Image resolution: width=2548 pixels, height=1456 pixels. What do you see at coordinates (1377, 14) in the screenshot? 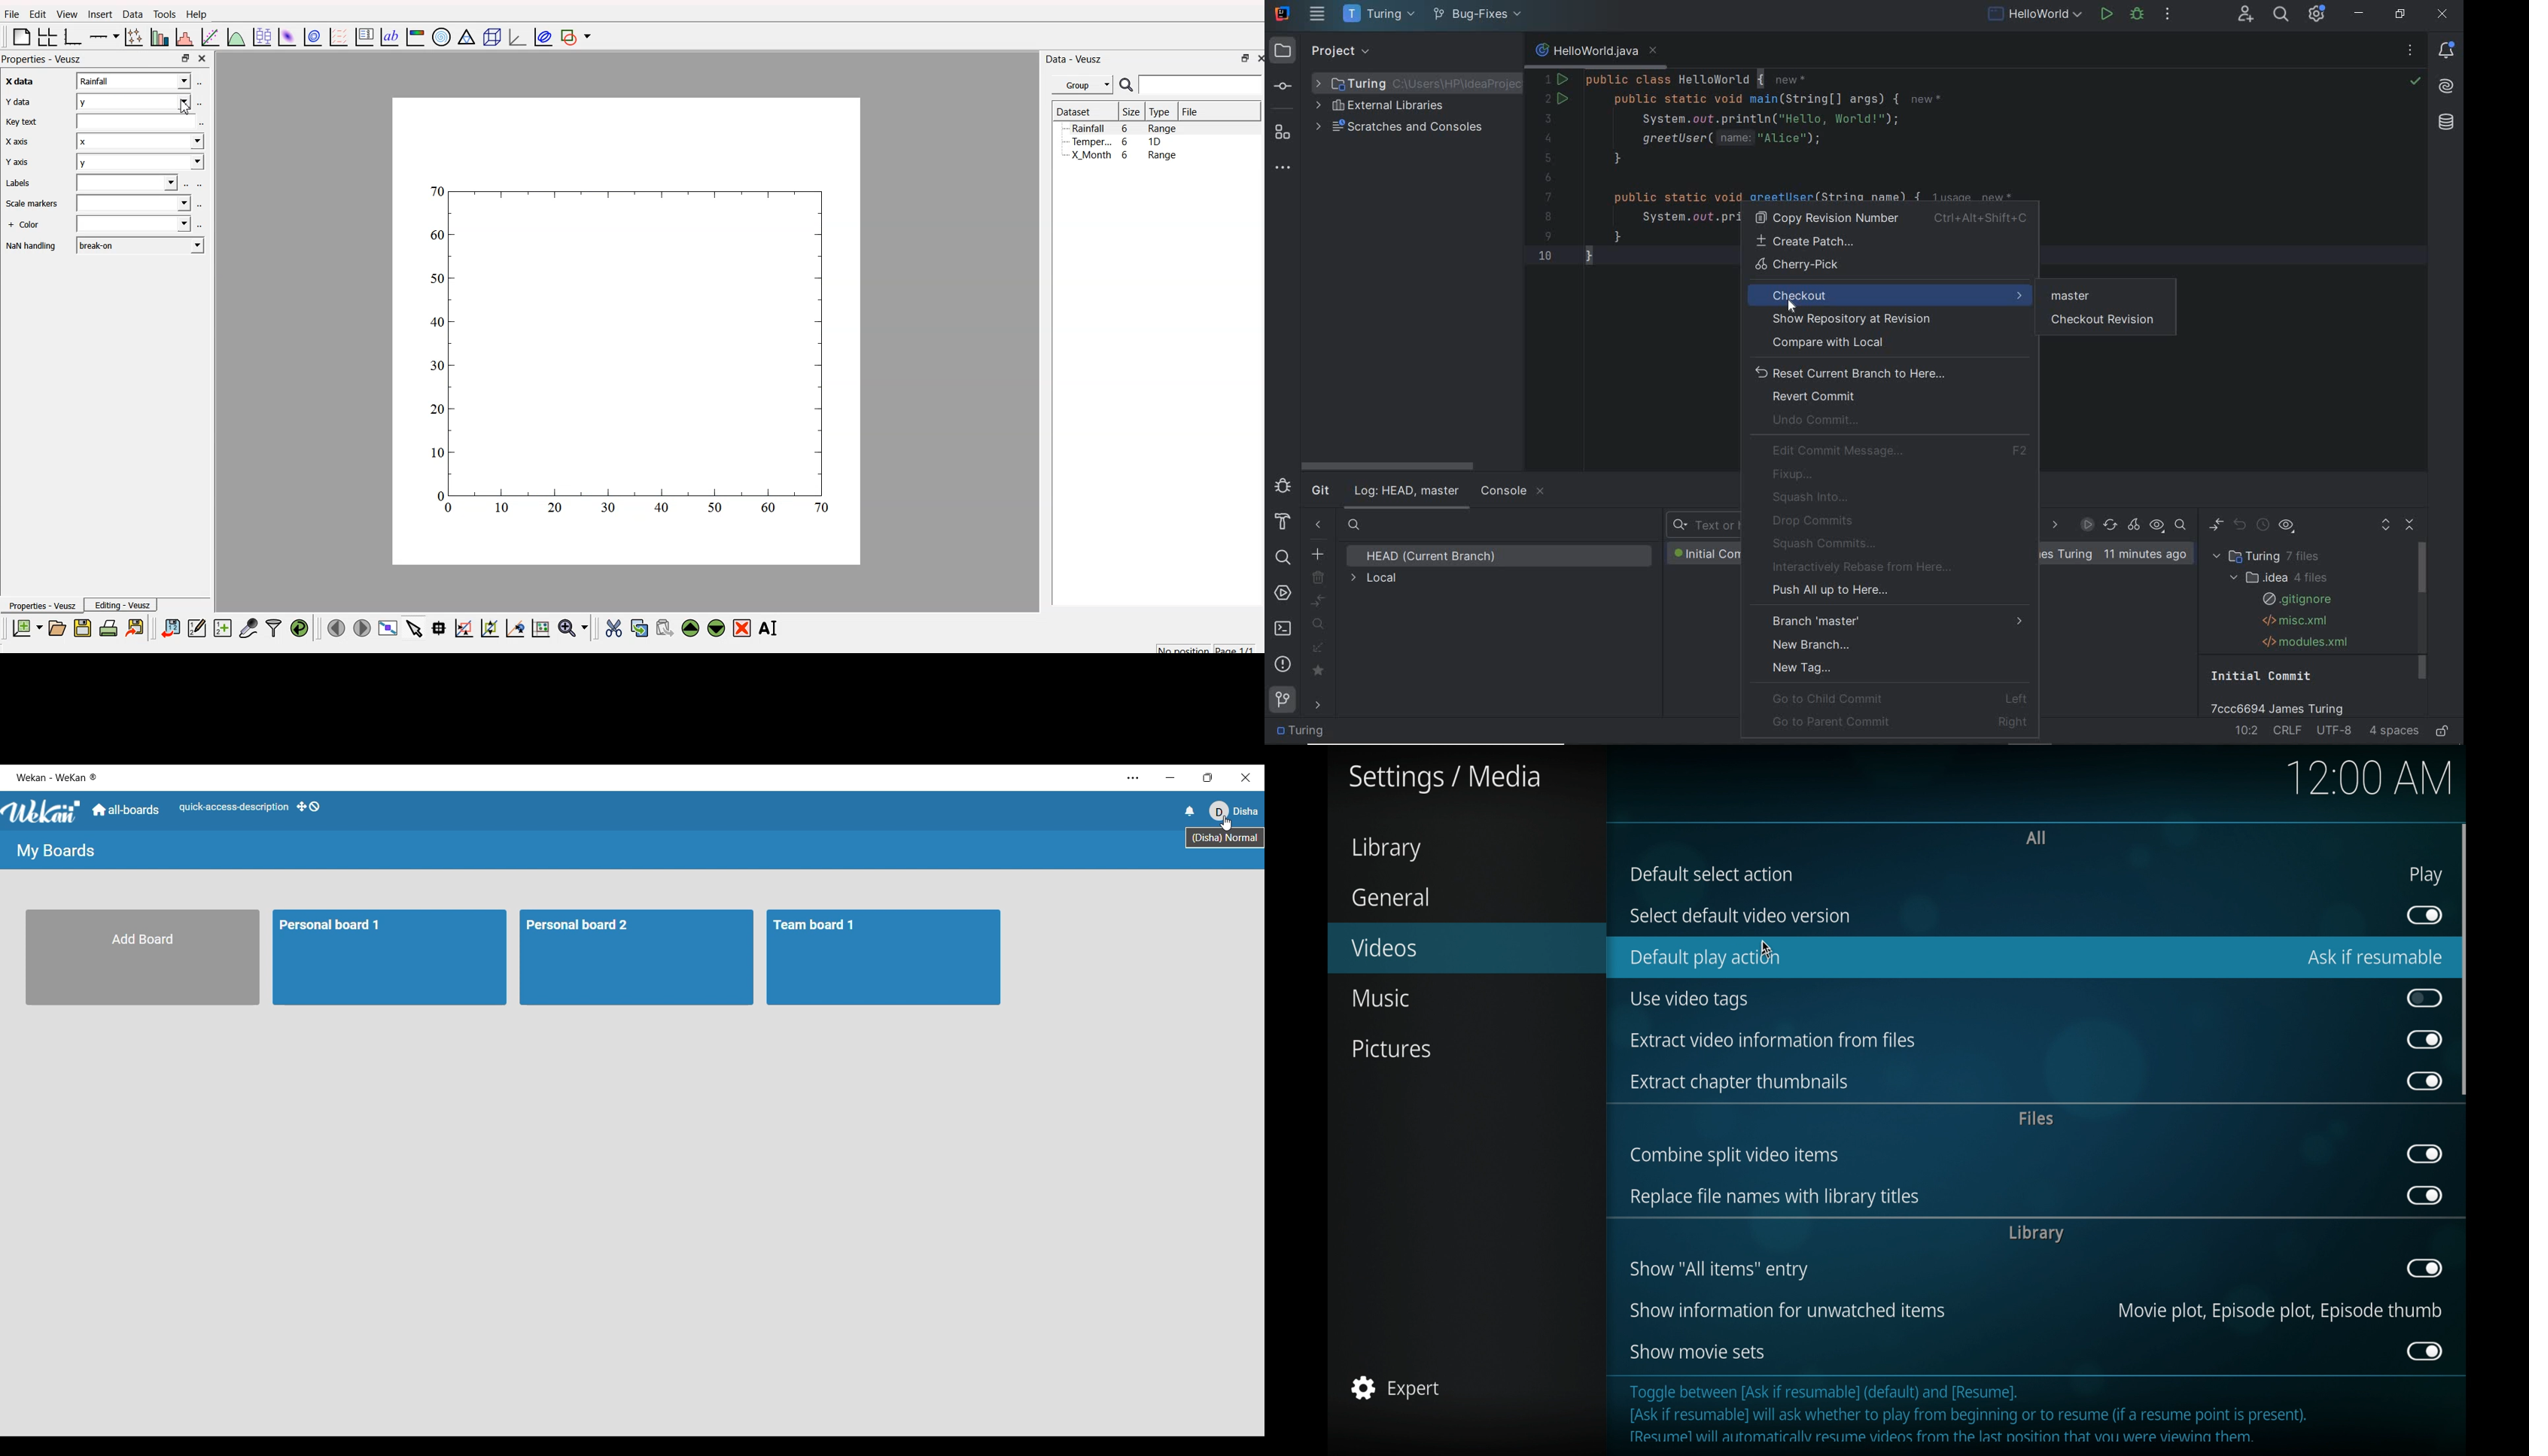
I see `project name` at bounding box center [1377, 14].